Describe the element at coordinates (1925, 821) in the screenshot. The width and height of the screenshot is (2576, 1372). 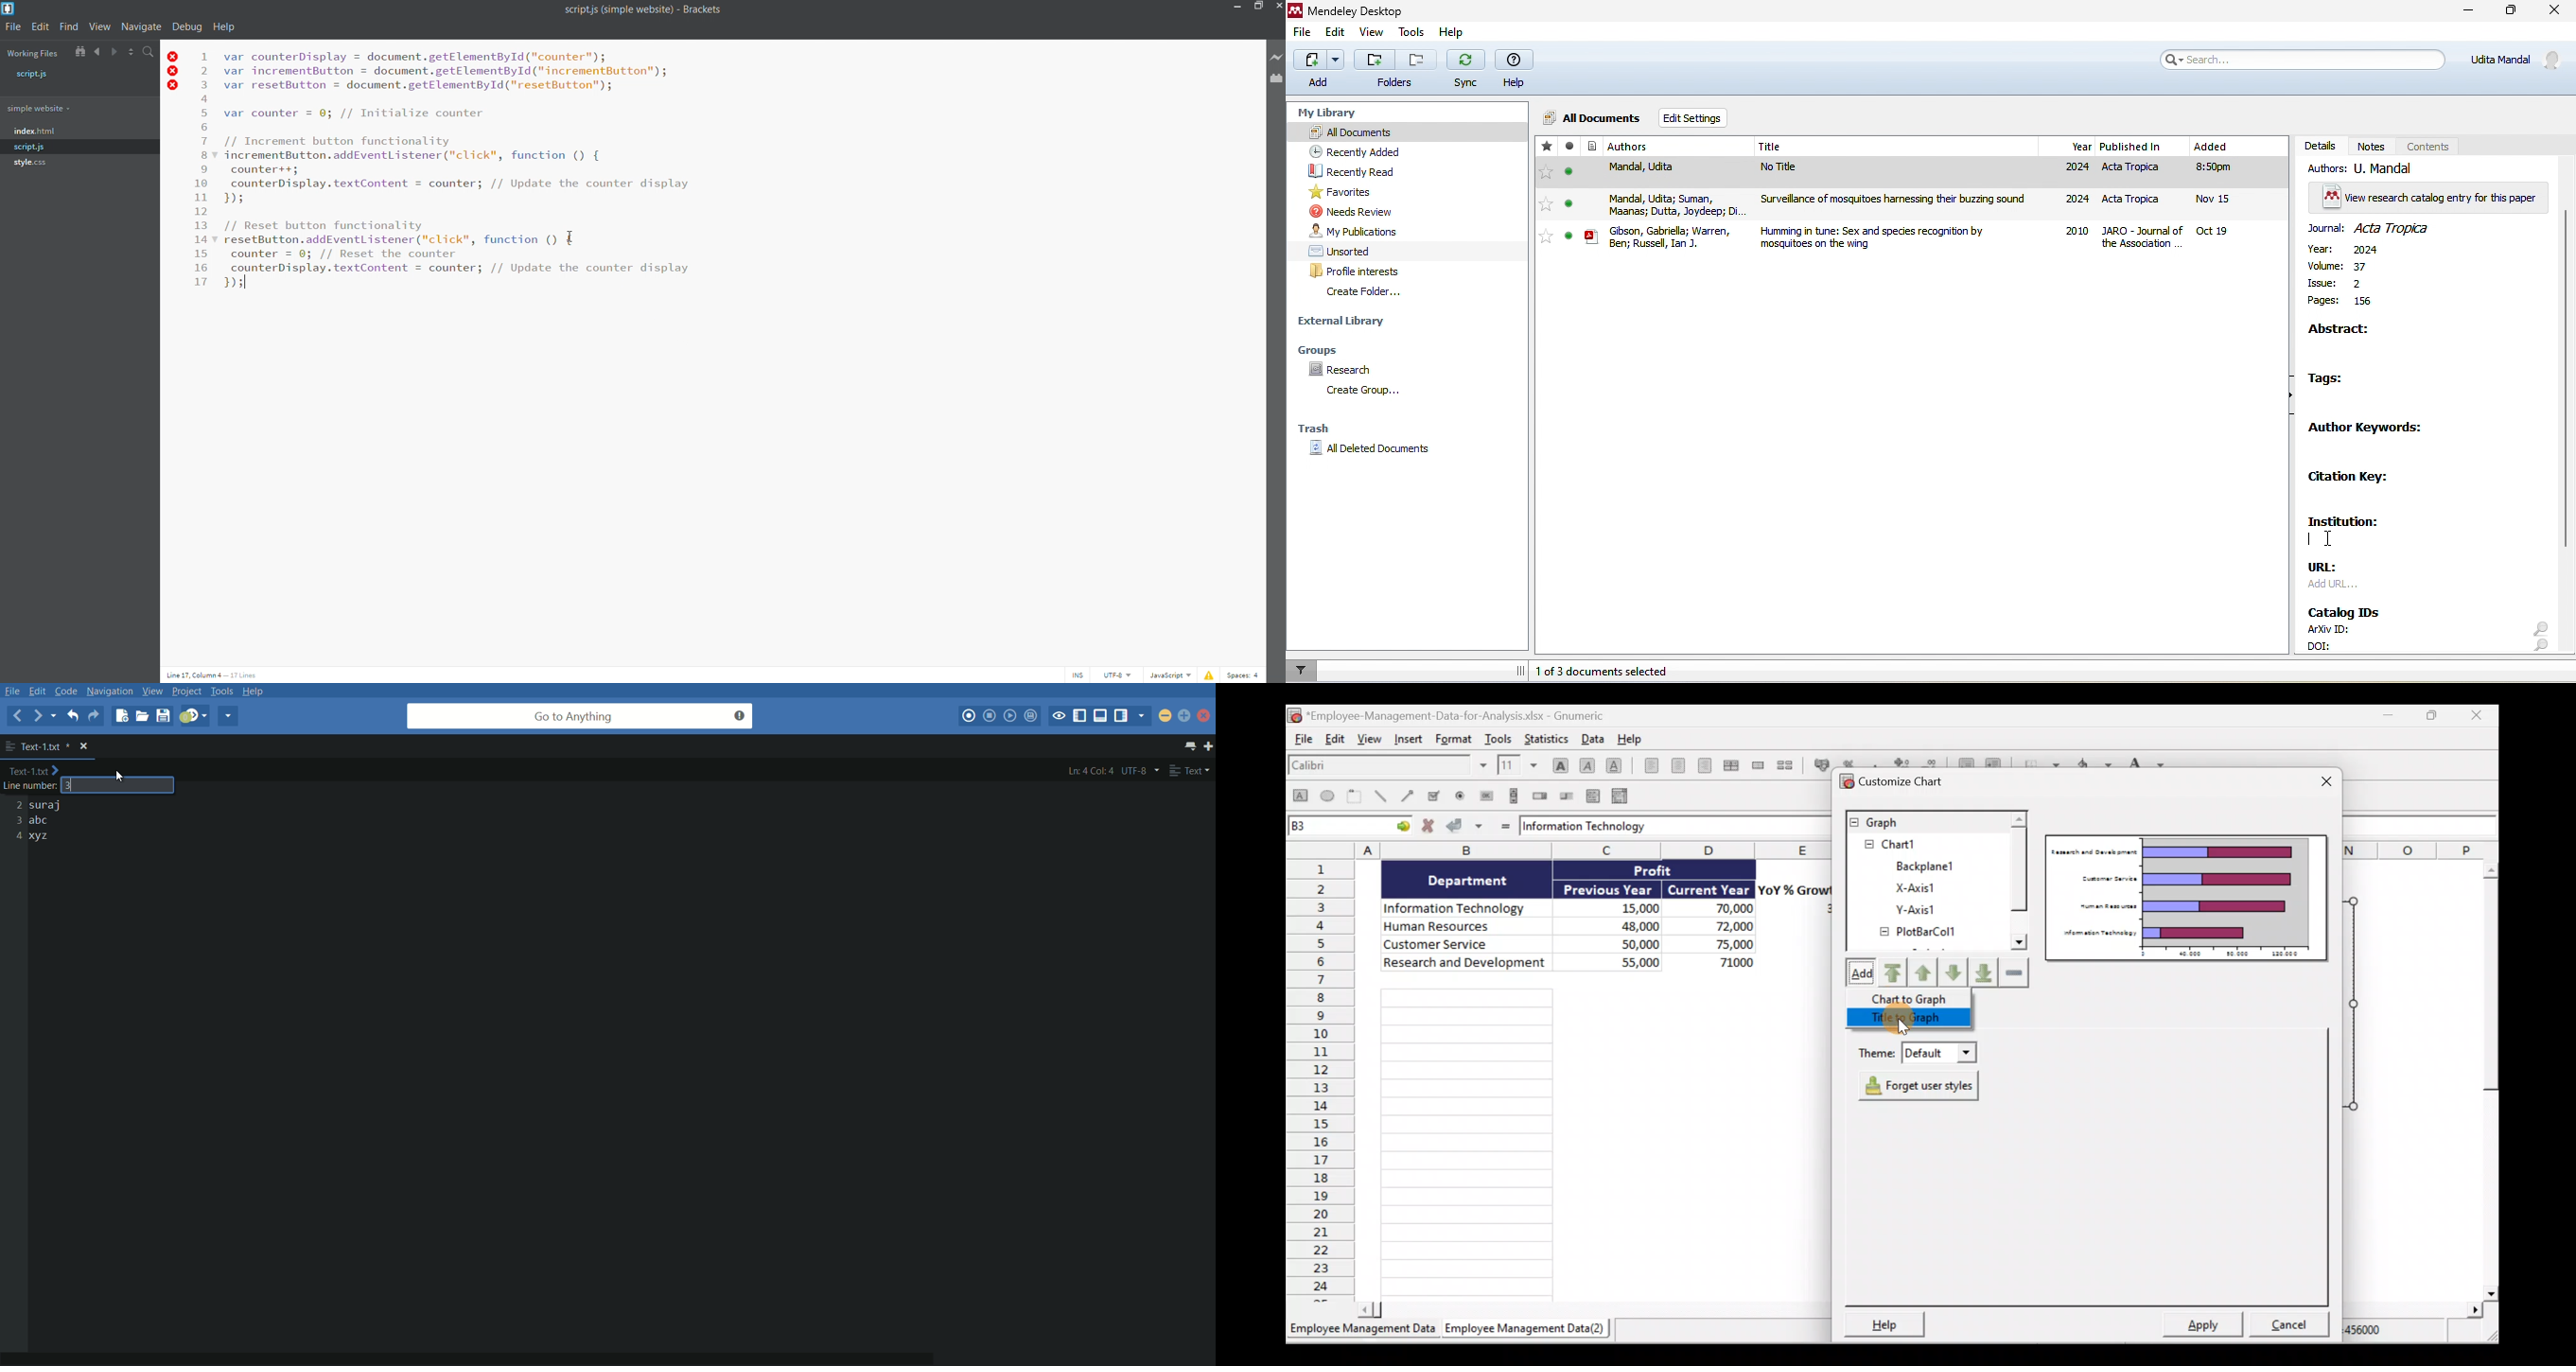
I see `Graph` at that location.